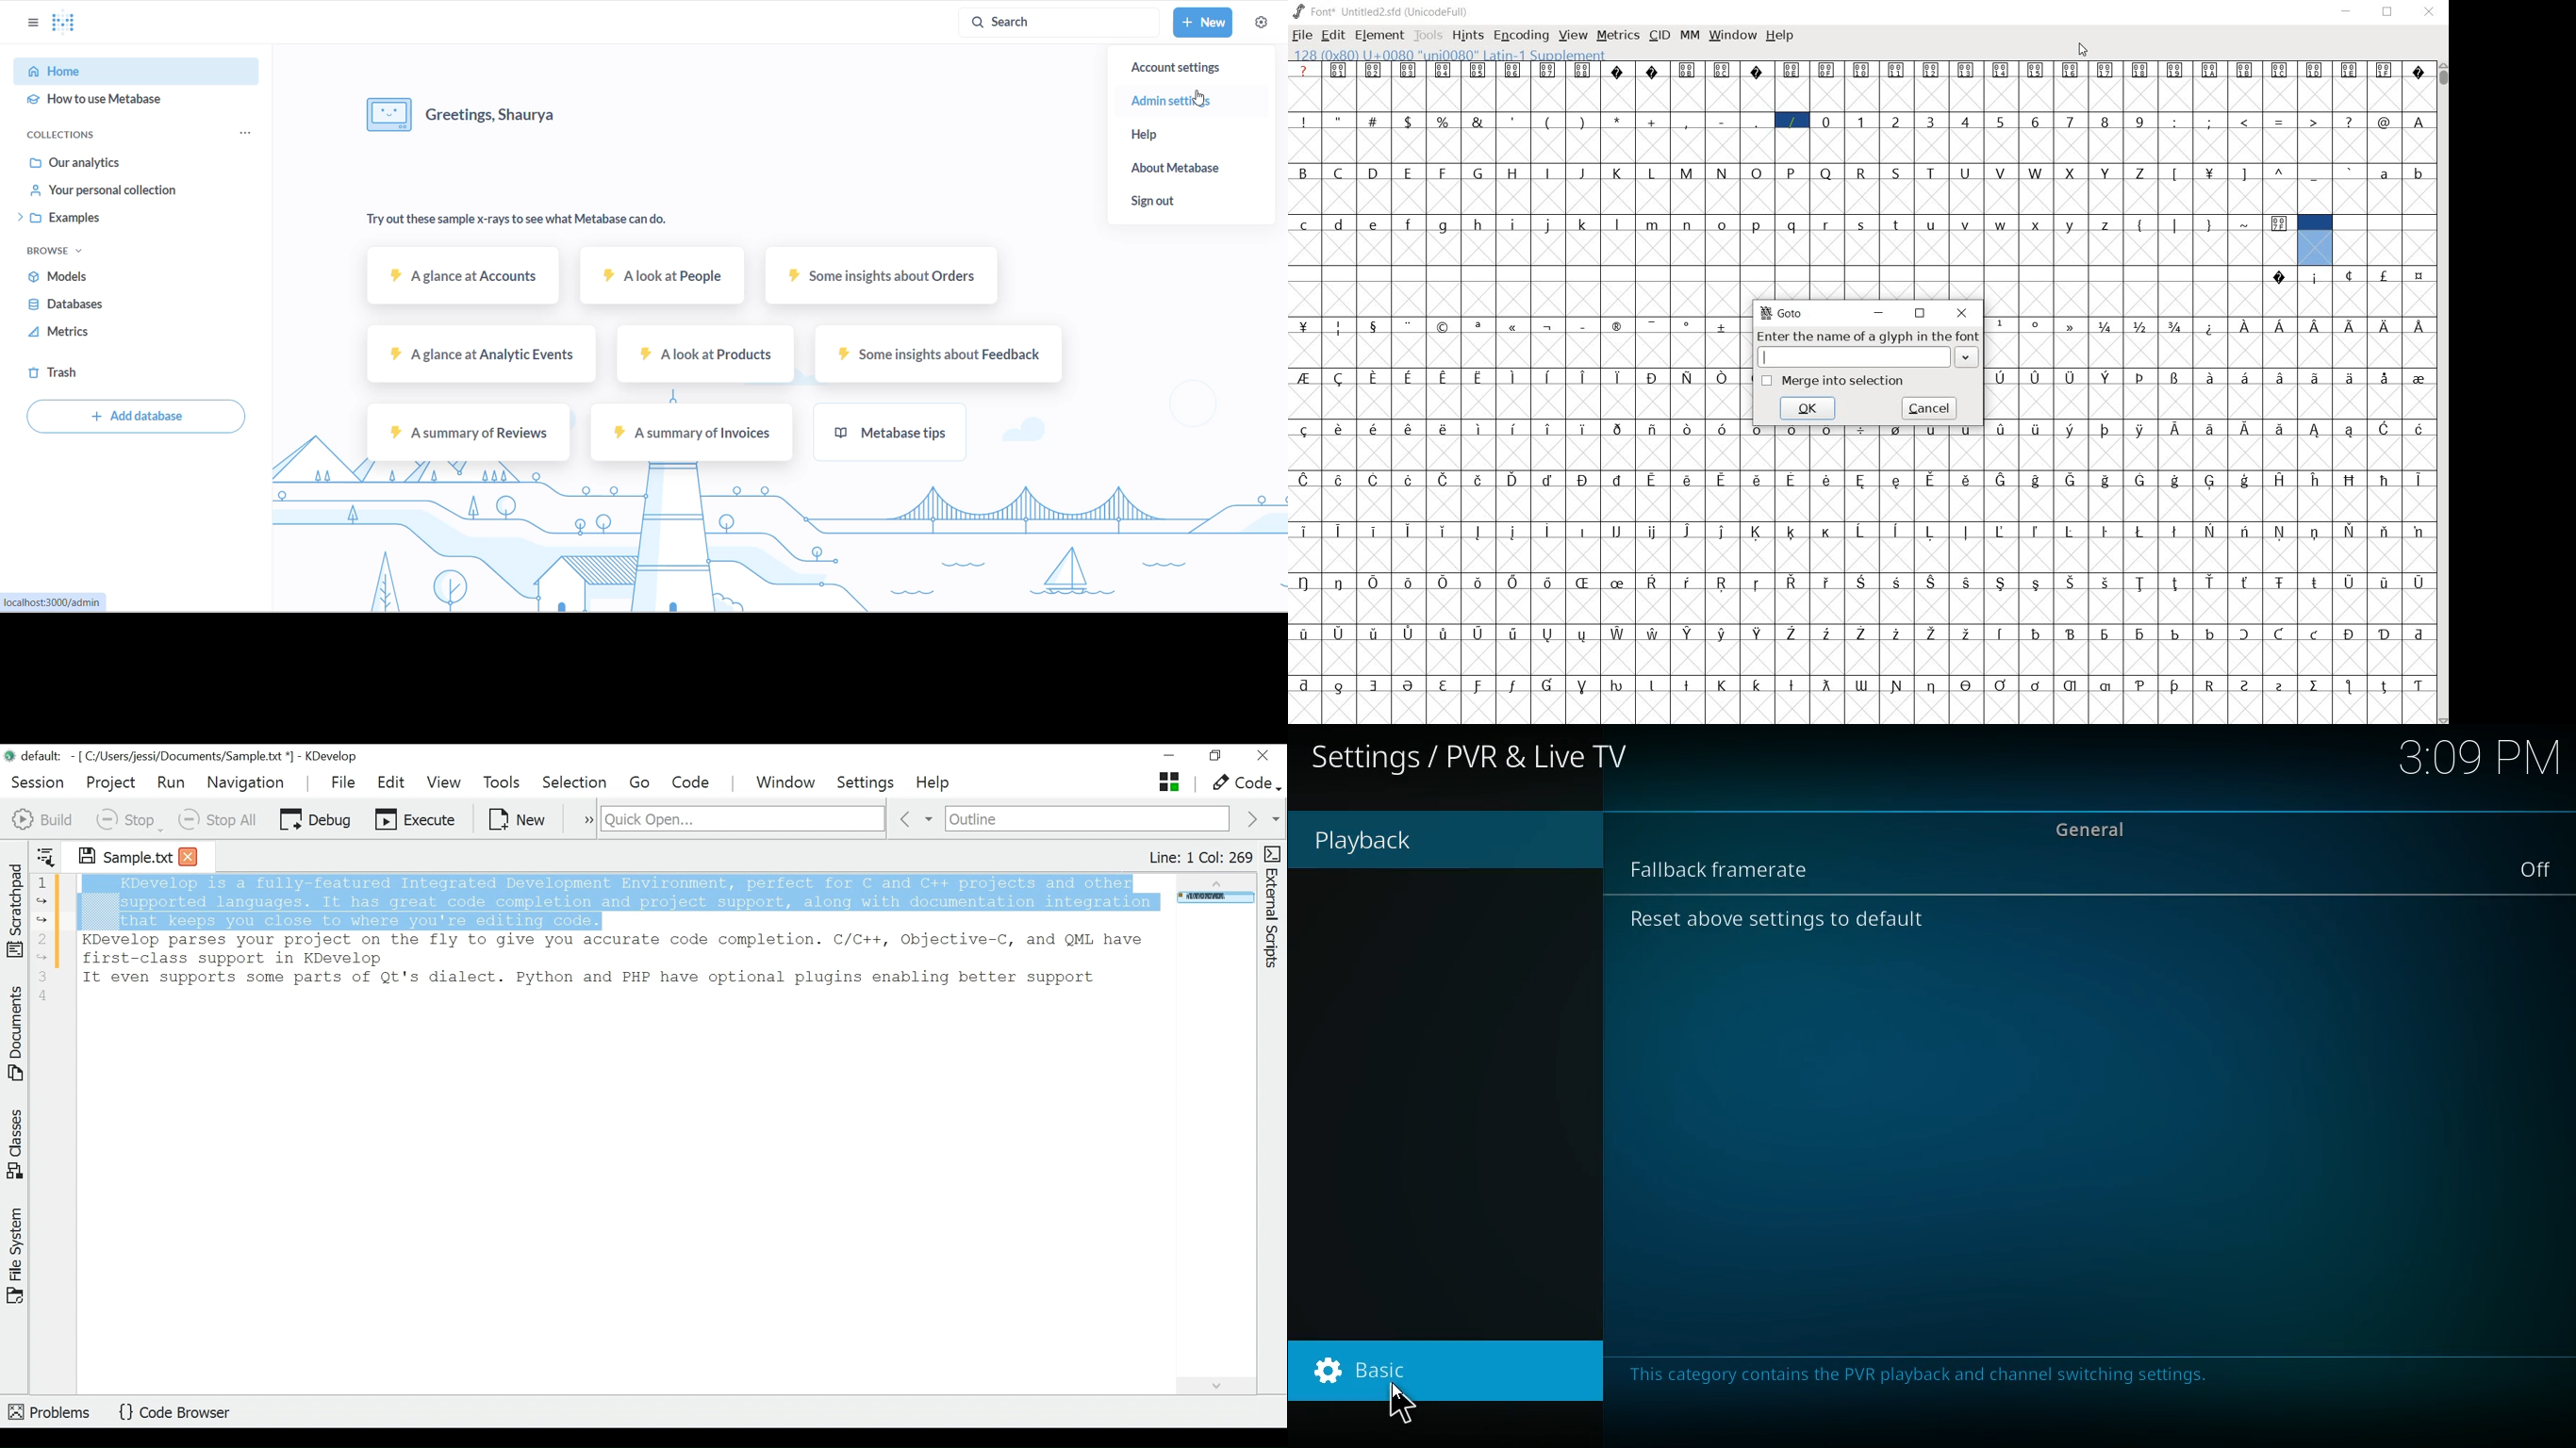 This screenshot has width=2576, height=1456. Describe the element at coordinates (1193, 169) in the screenshot. I see `about metabase` at that location.